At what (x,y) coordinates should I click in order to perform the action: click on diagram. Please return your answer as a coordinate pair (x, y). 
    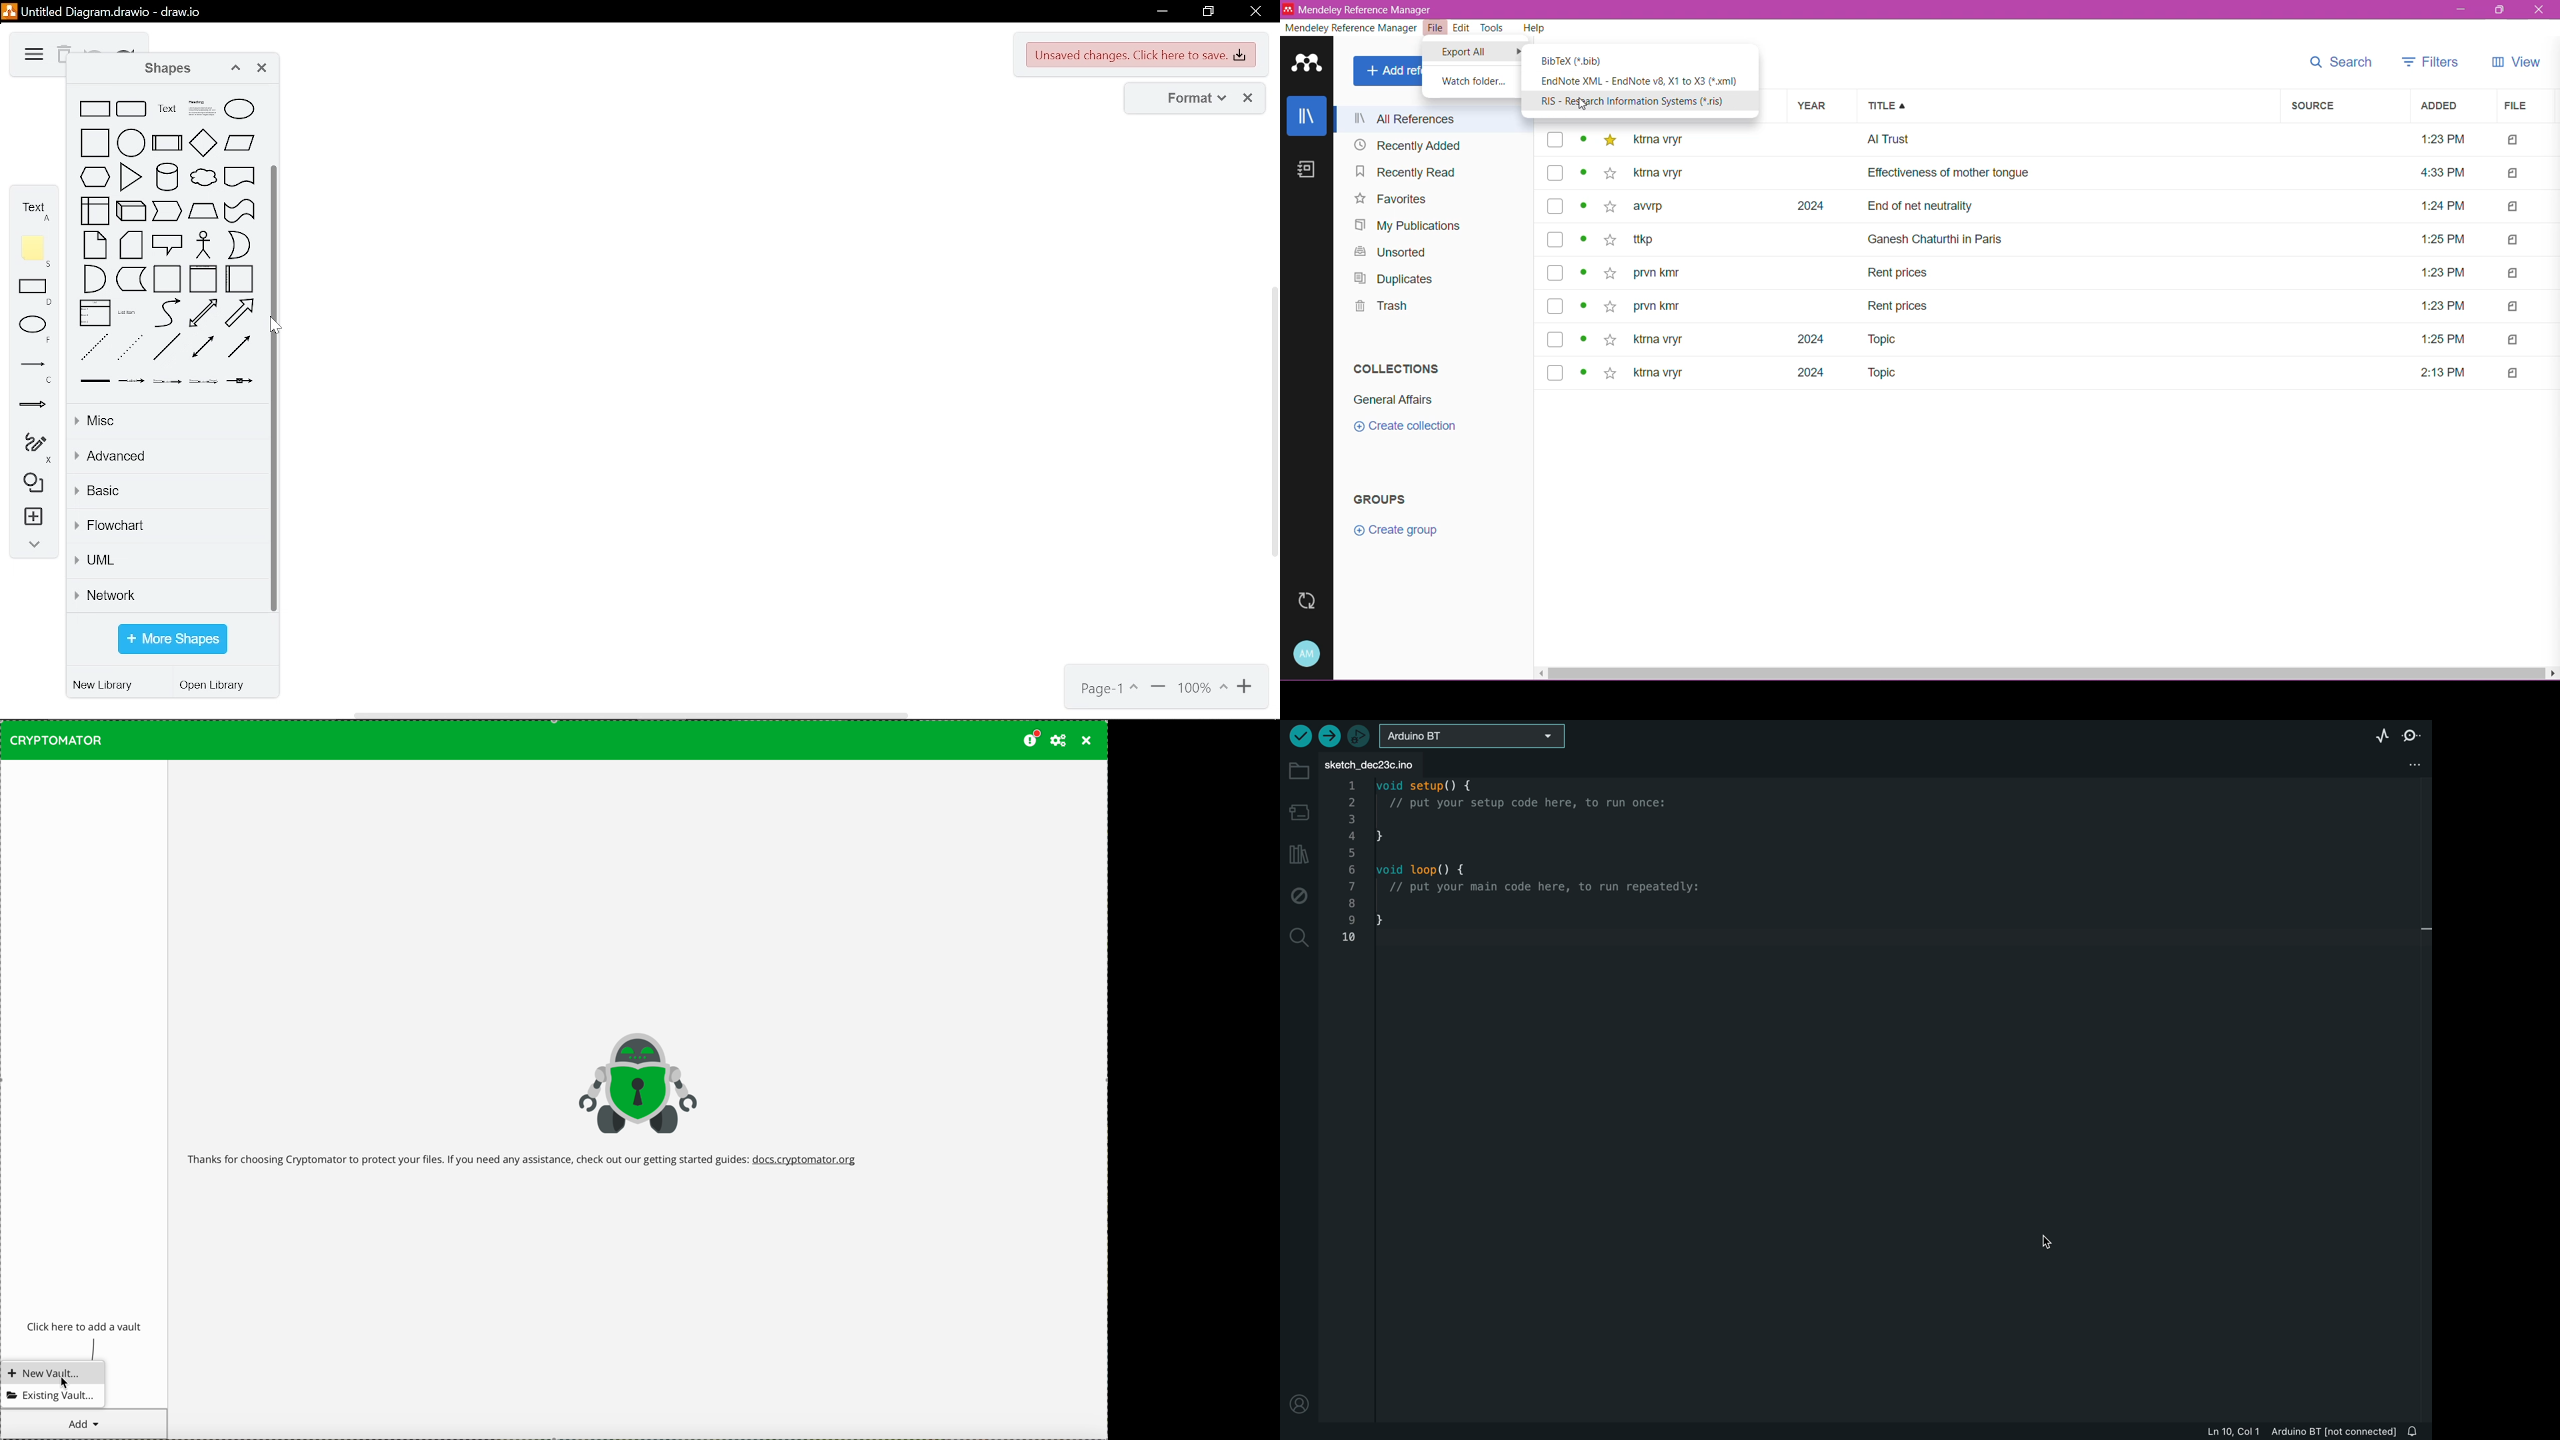
    Looking at the image, I should click on (32, 55).